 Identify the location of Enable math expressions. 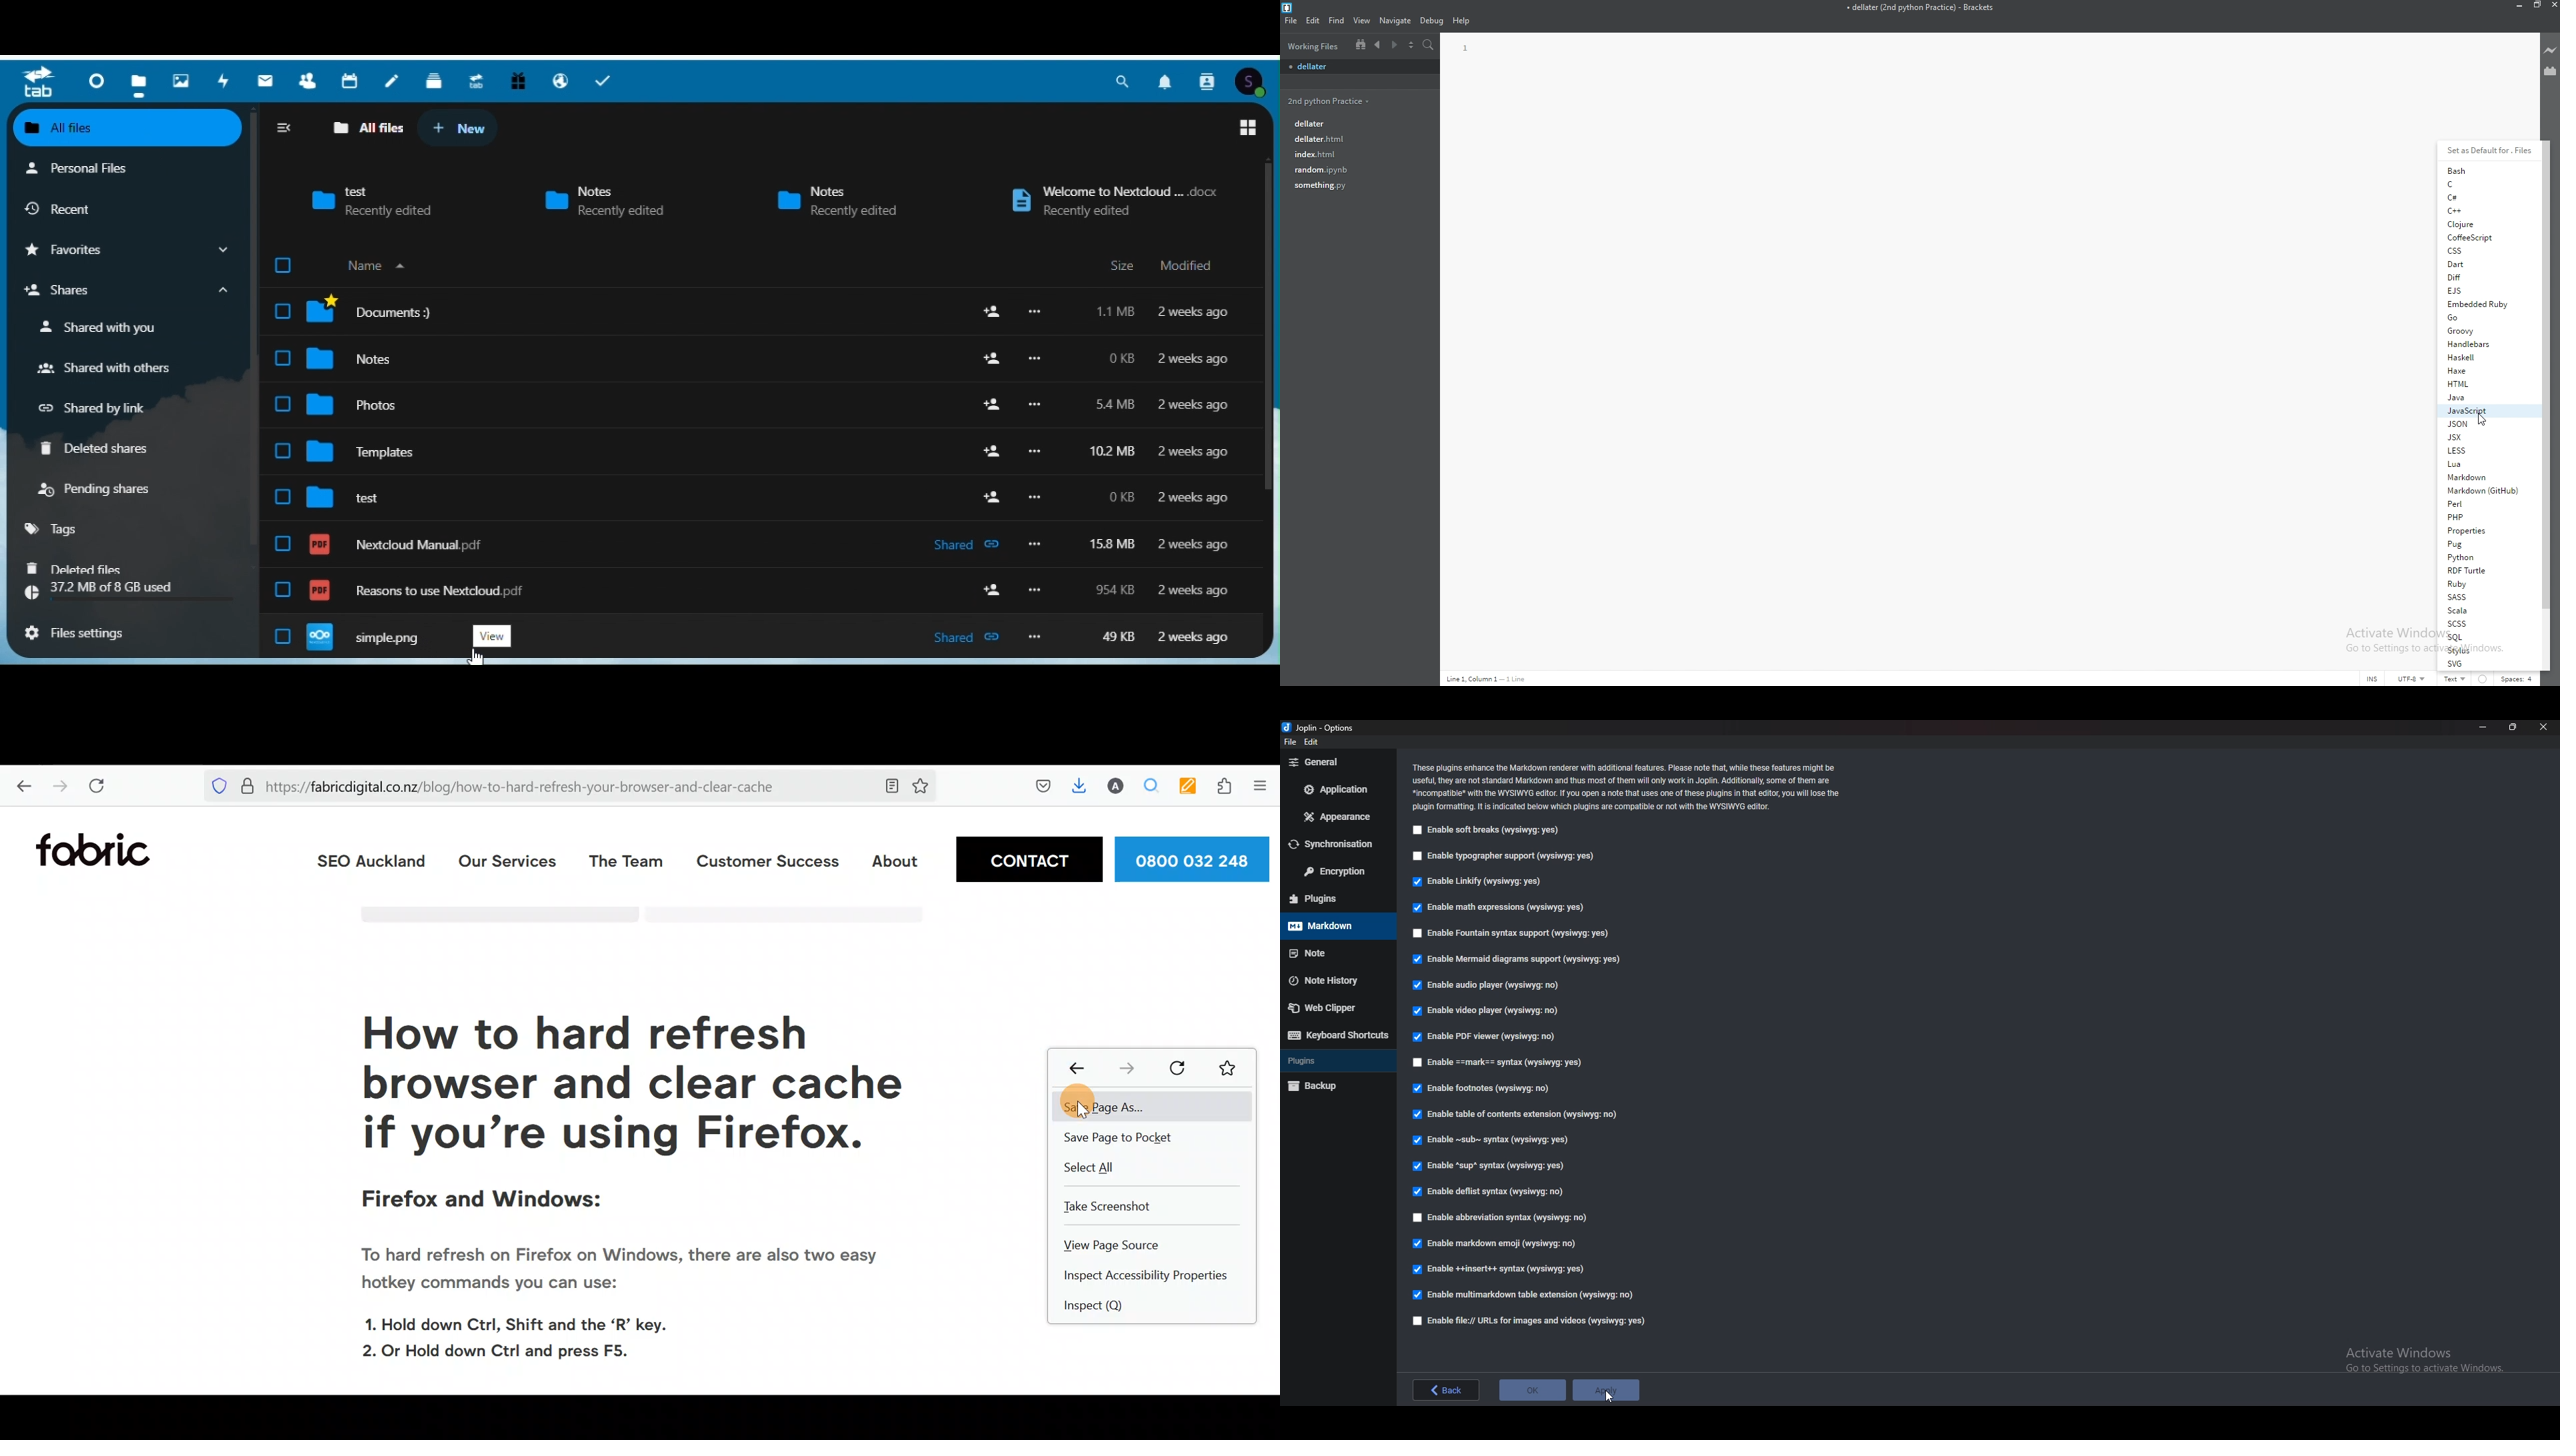
(1498, 909).